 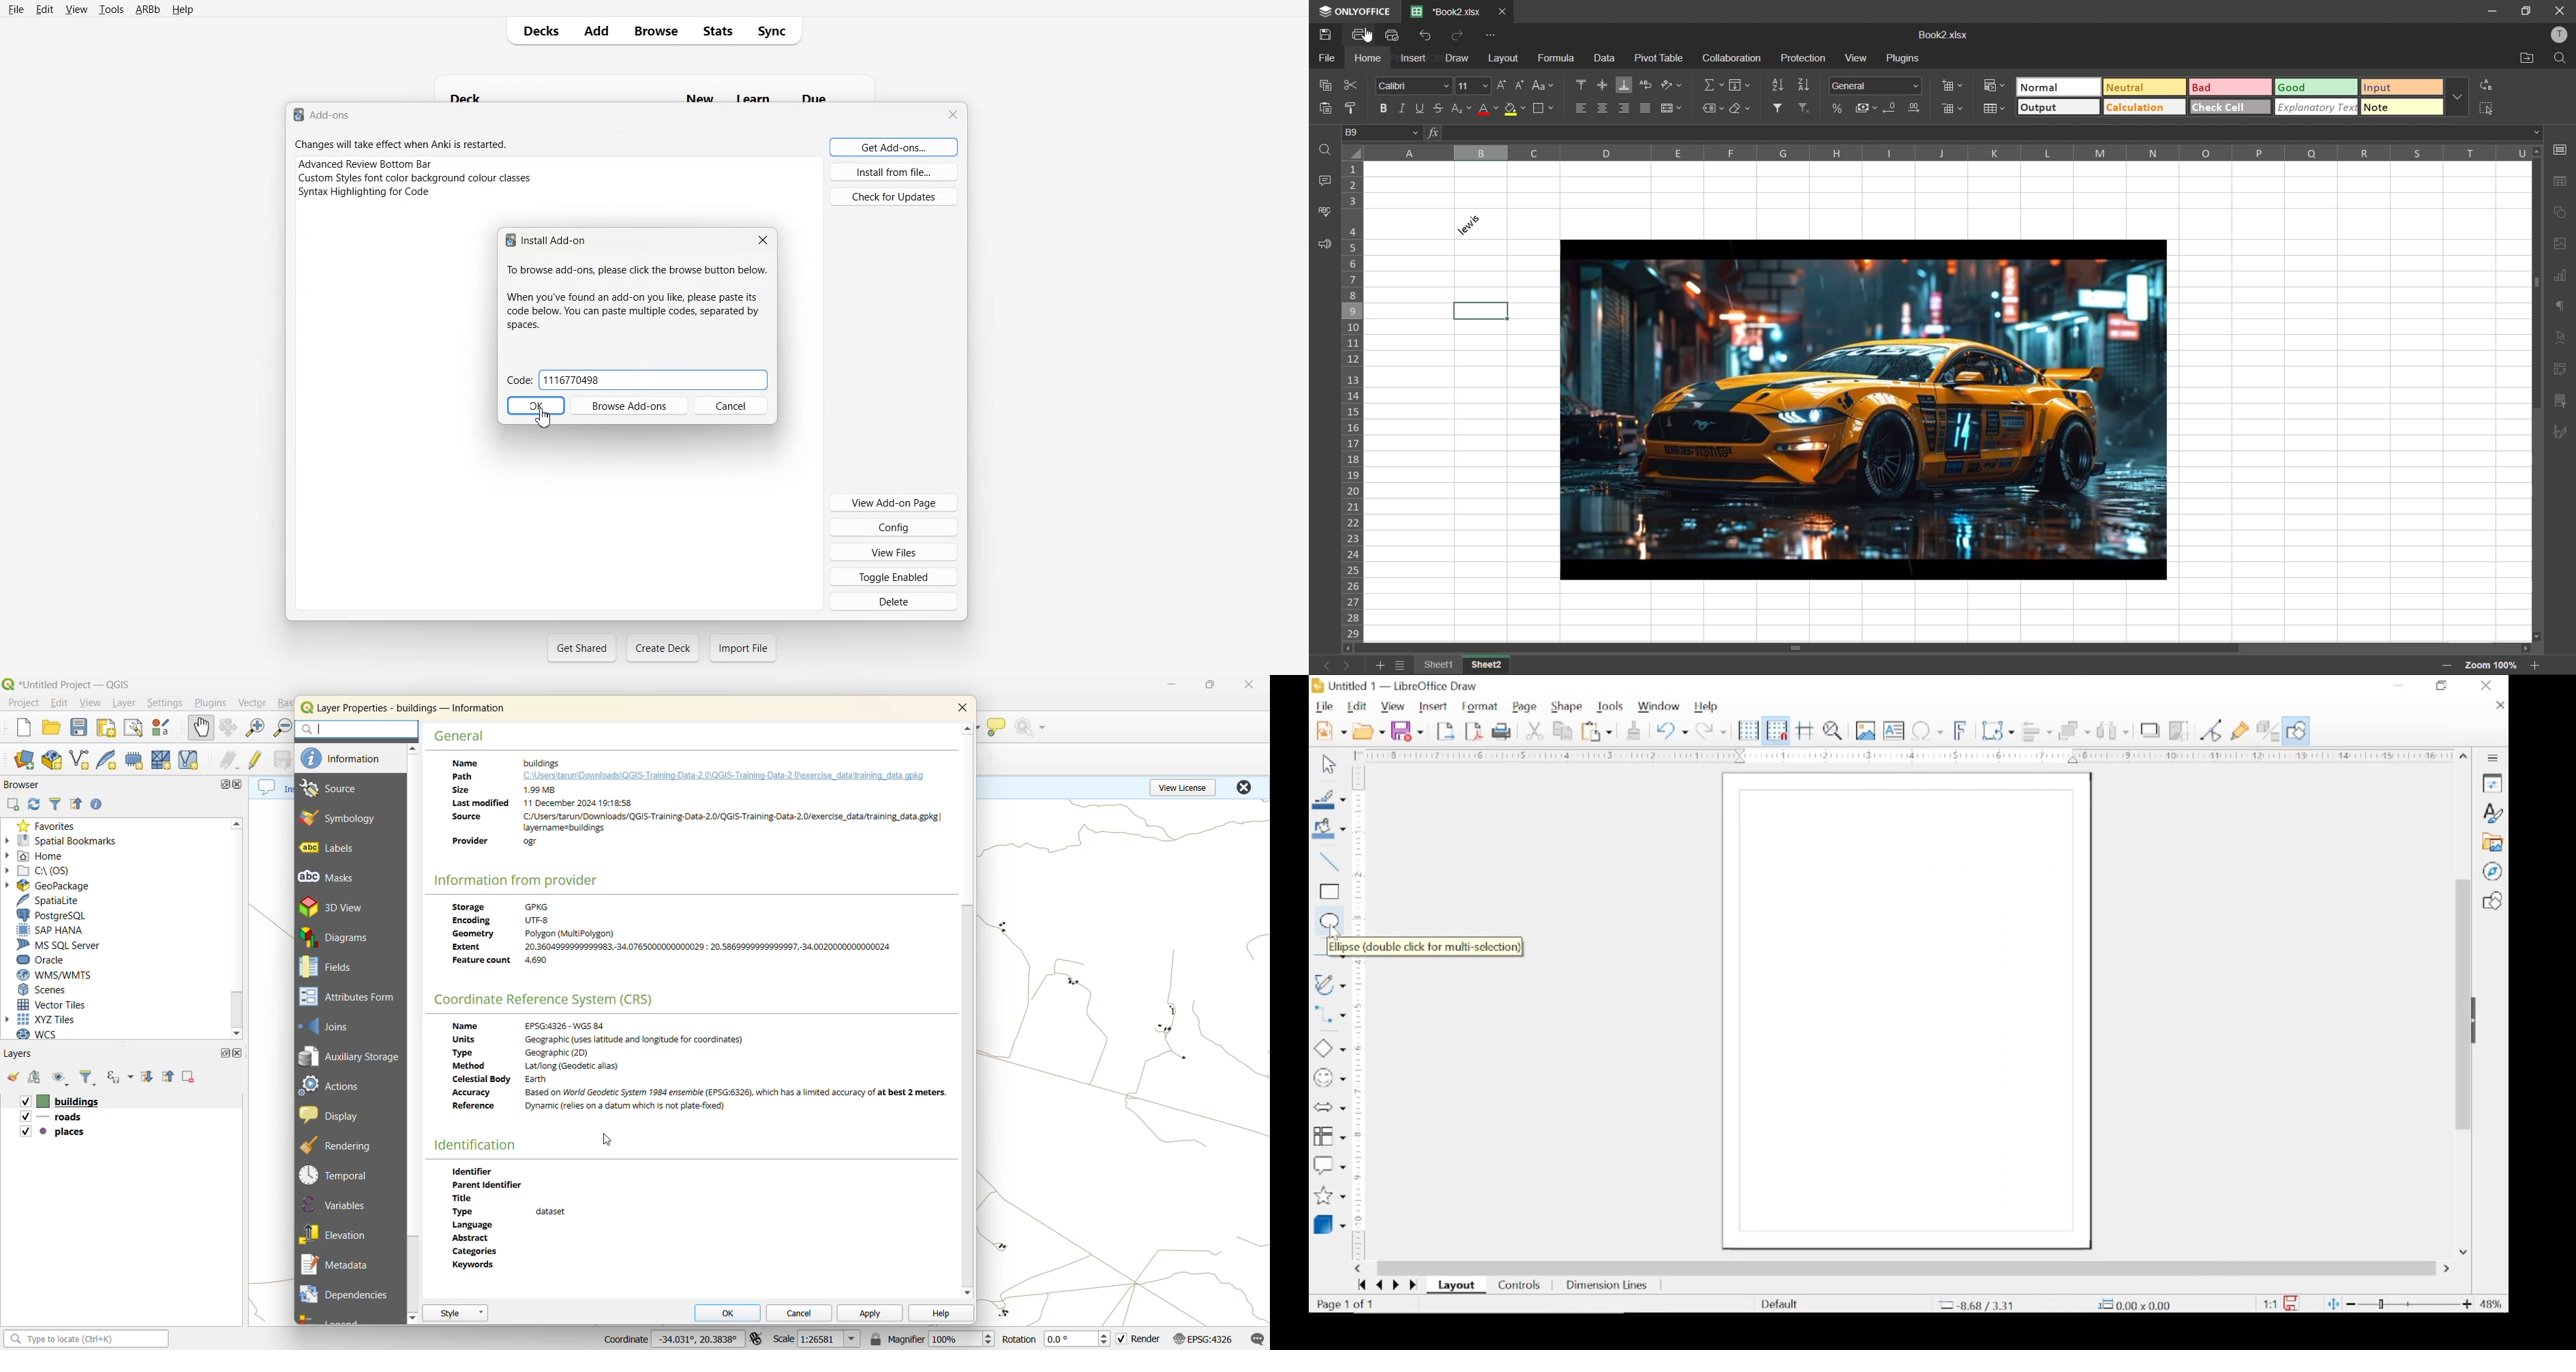 What do you see at coordinates (1457, 59) in the screenshot?
I see `draw` at bounding box center [1457, 59].